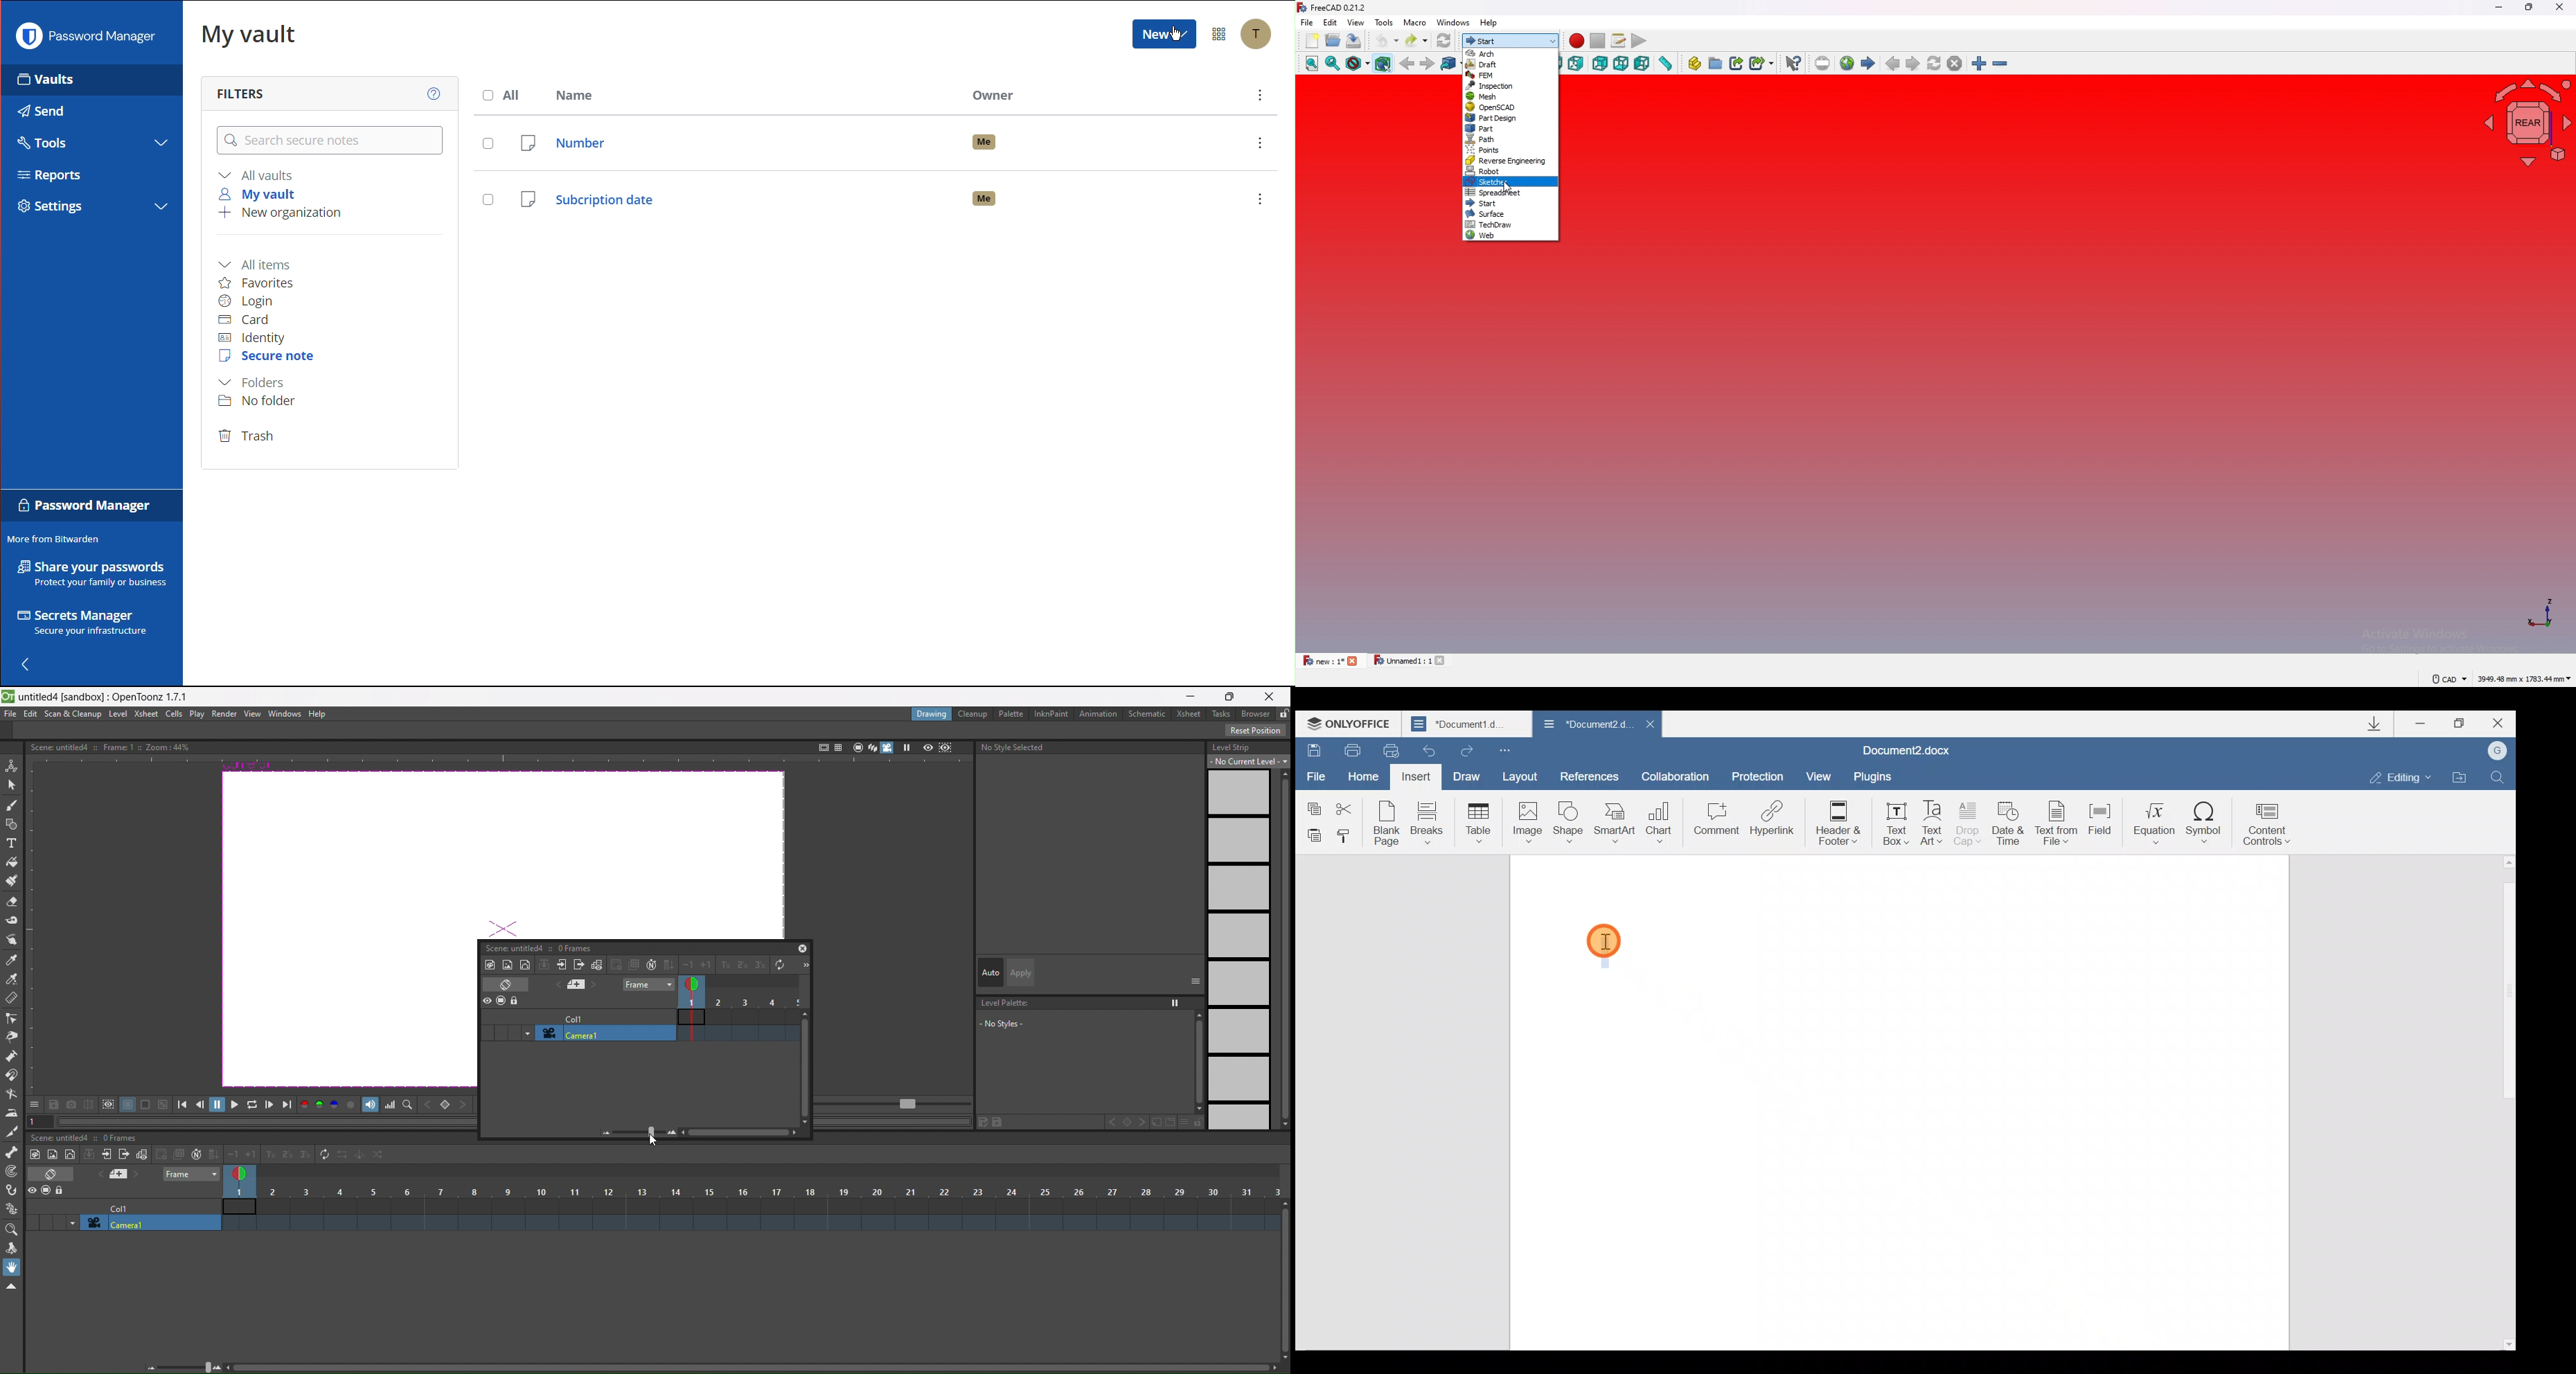  I want to click on stop macro, so click(1598, 41).